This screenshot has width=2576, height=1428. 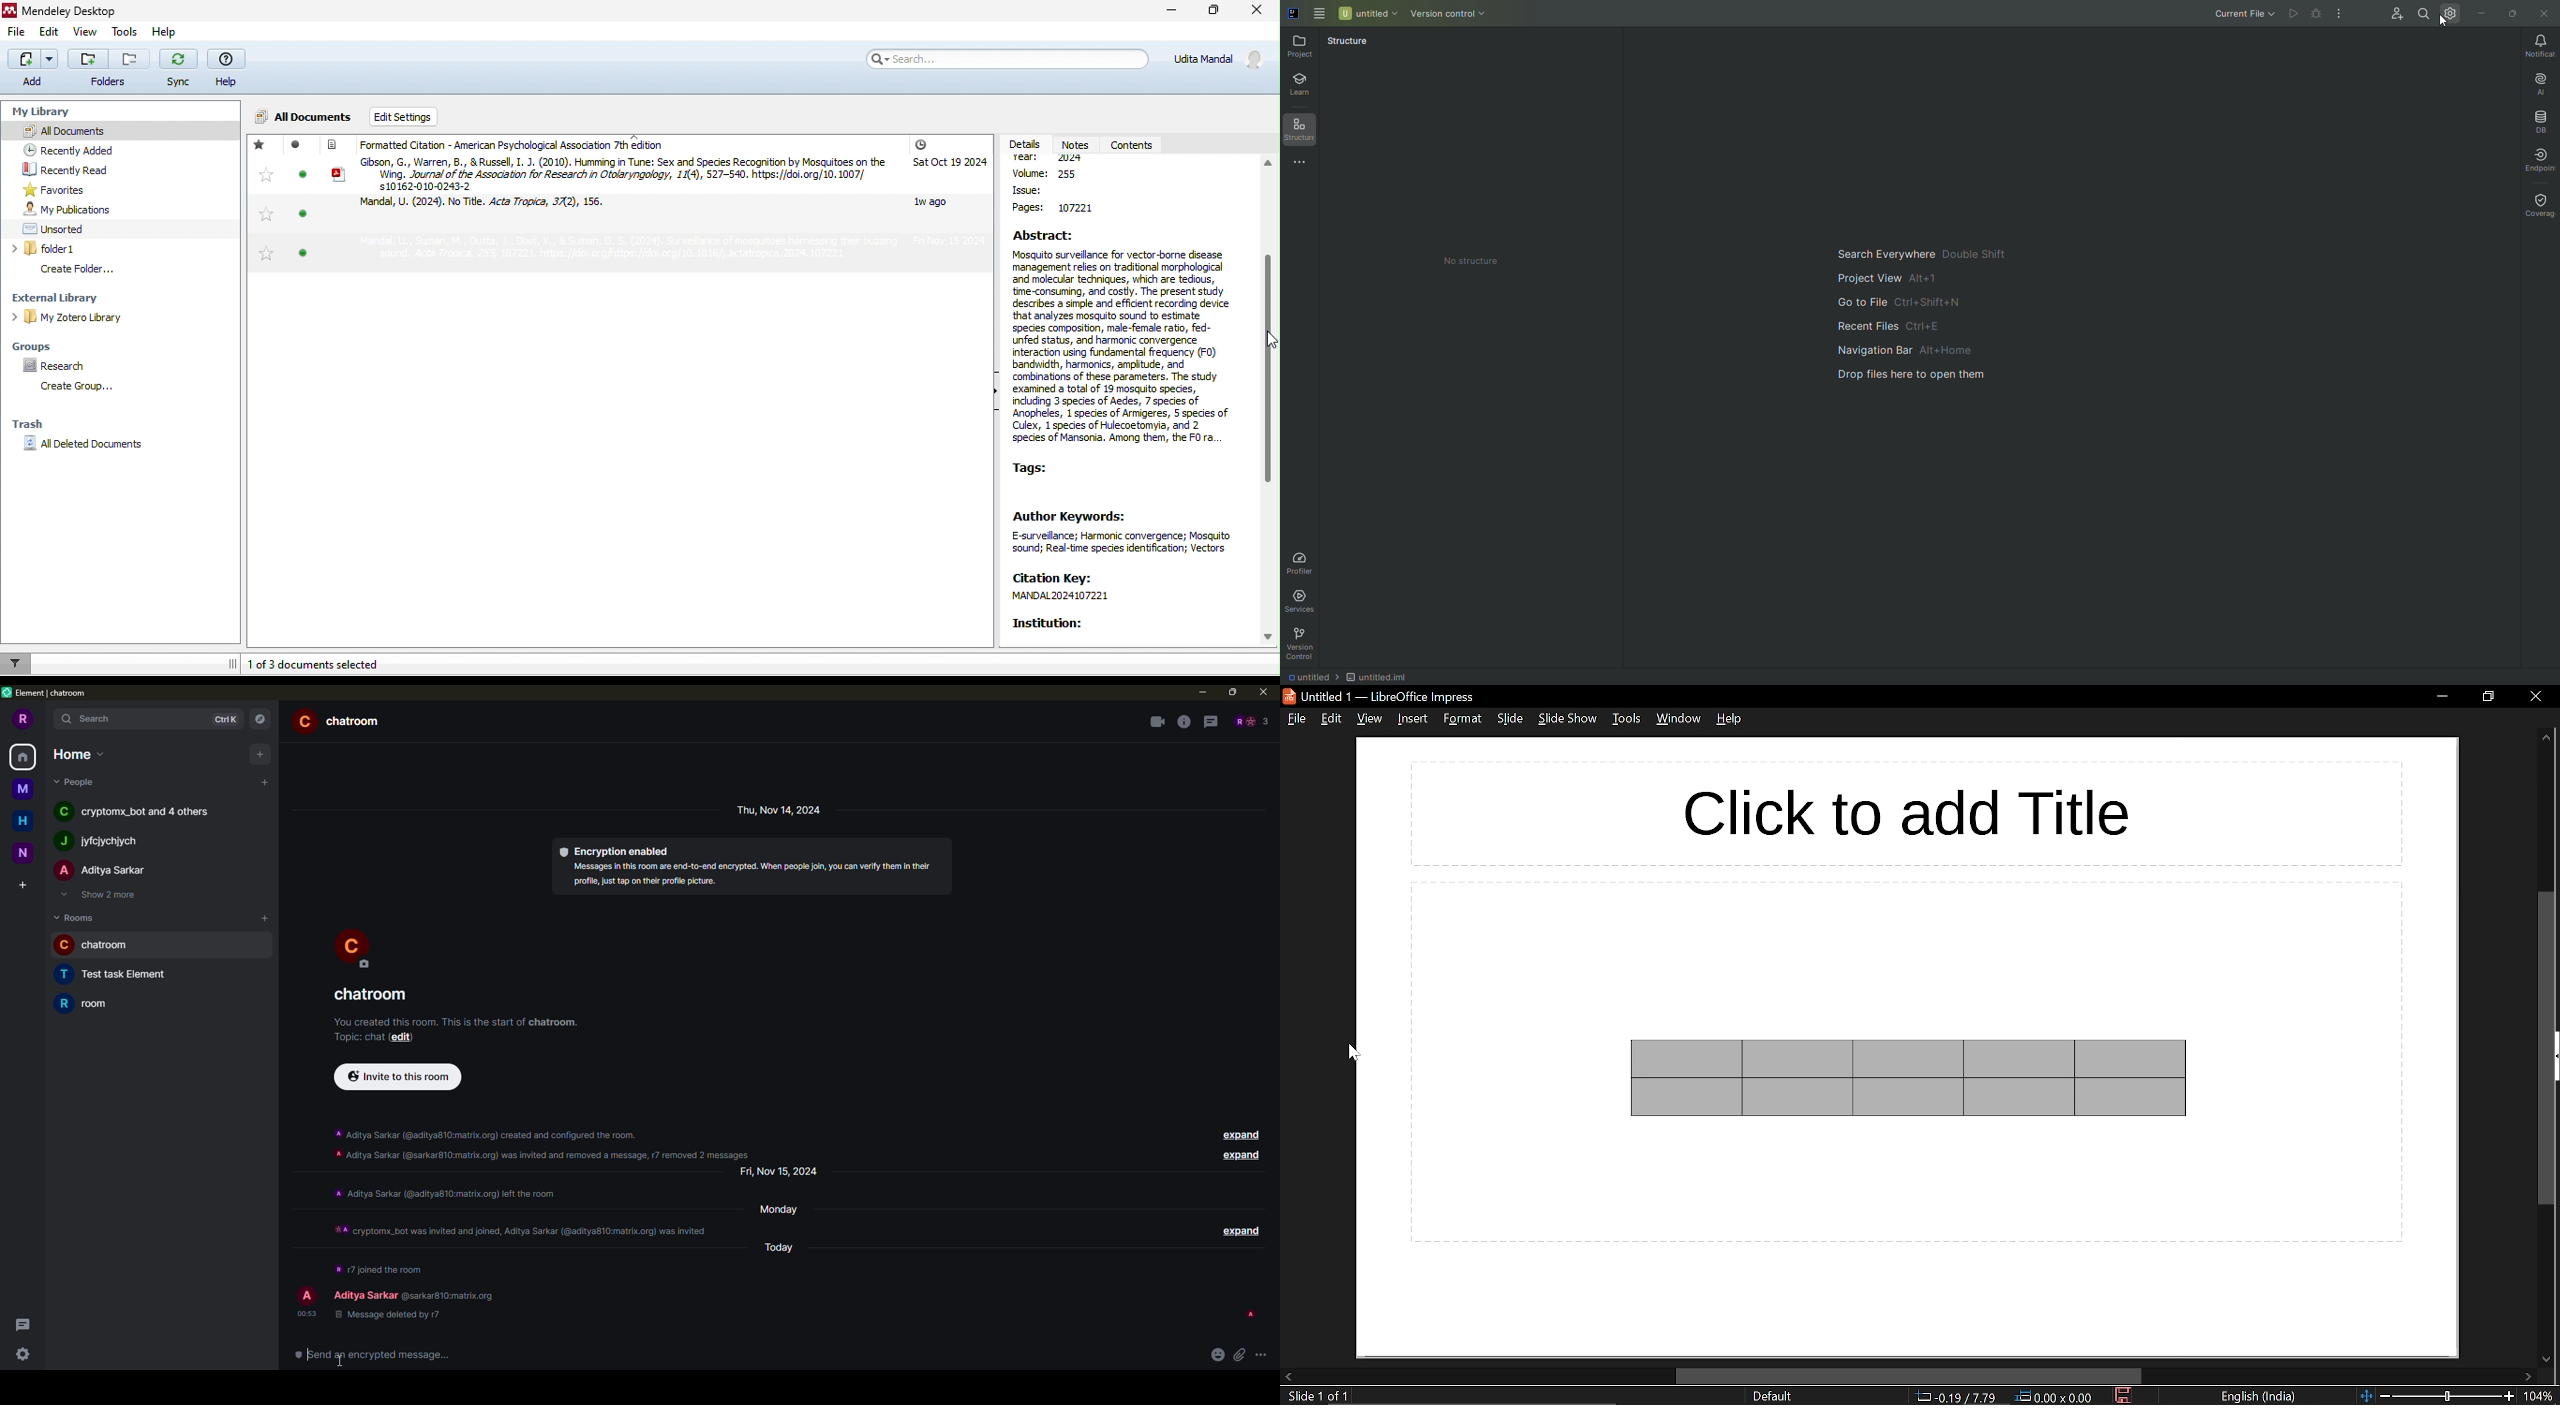 What do you see at coordinates (88, 209) in the screenshot?
I see `my publication` at bounding box center [88, 209].